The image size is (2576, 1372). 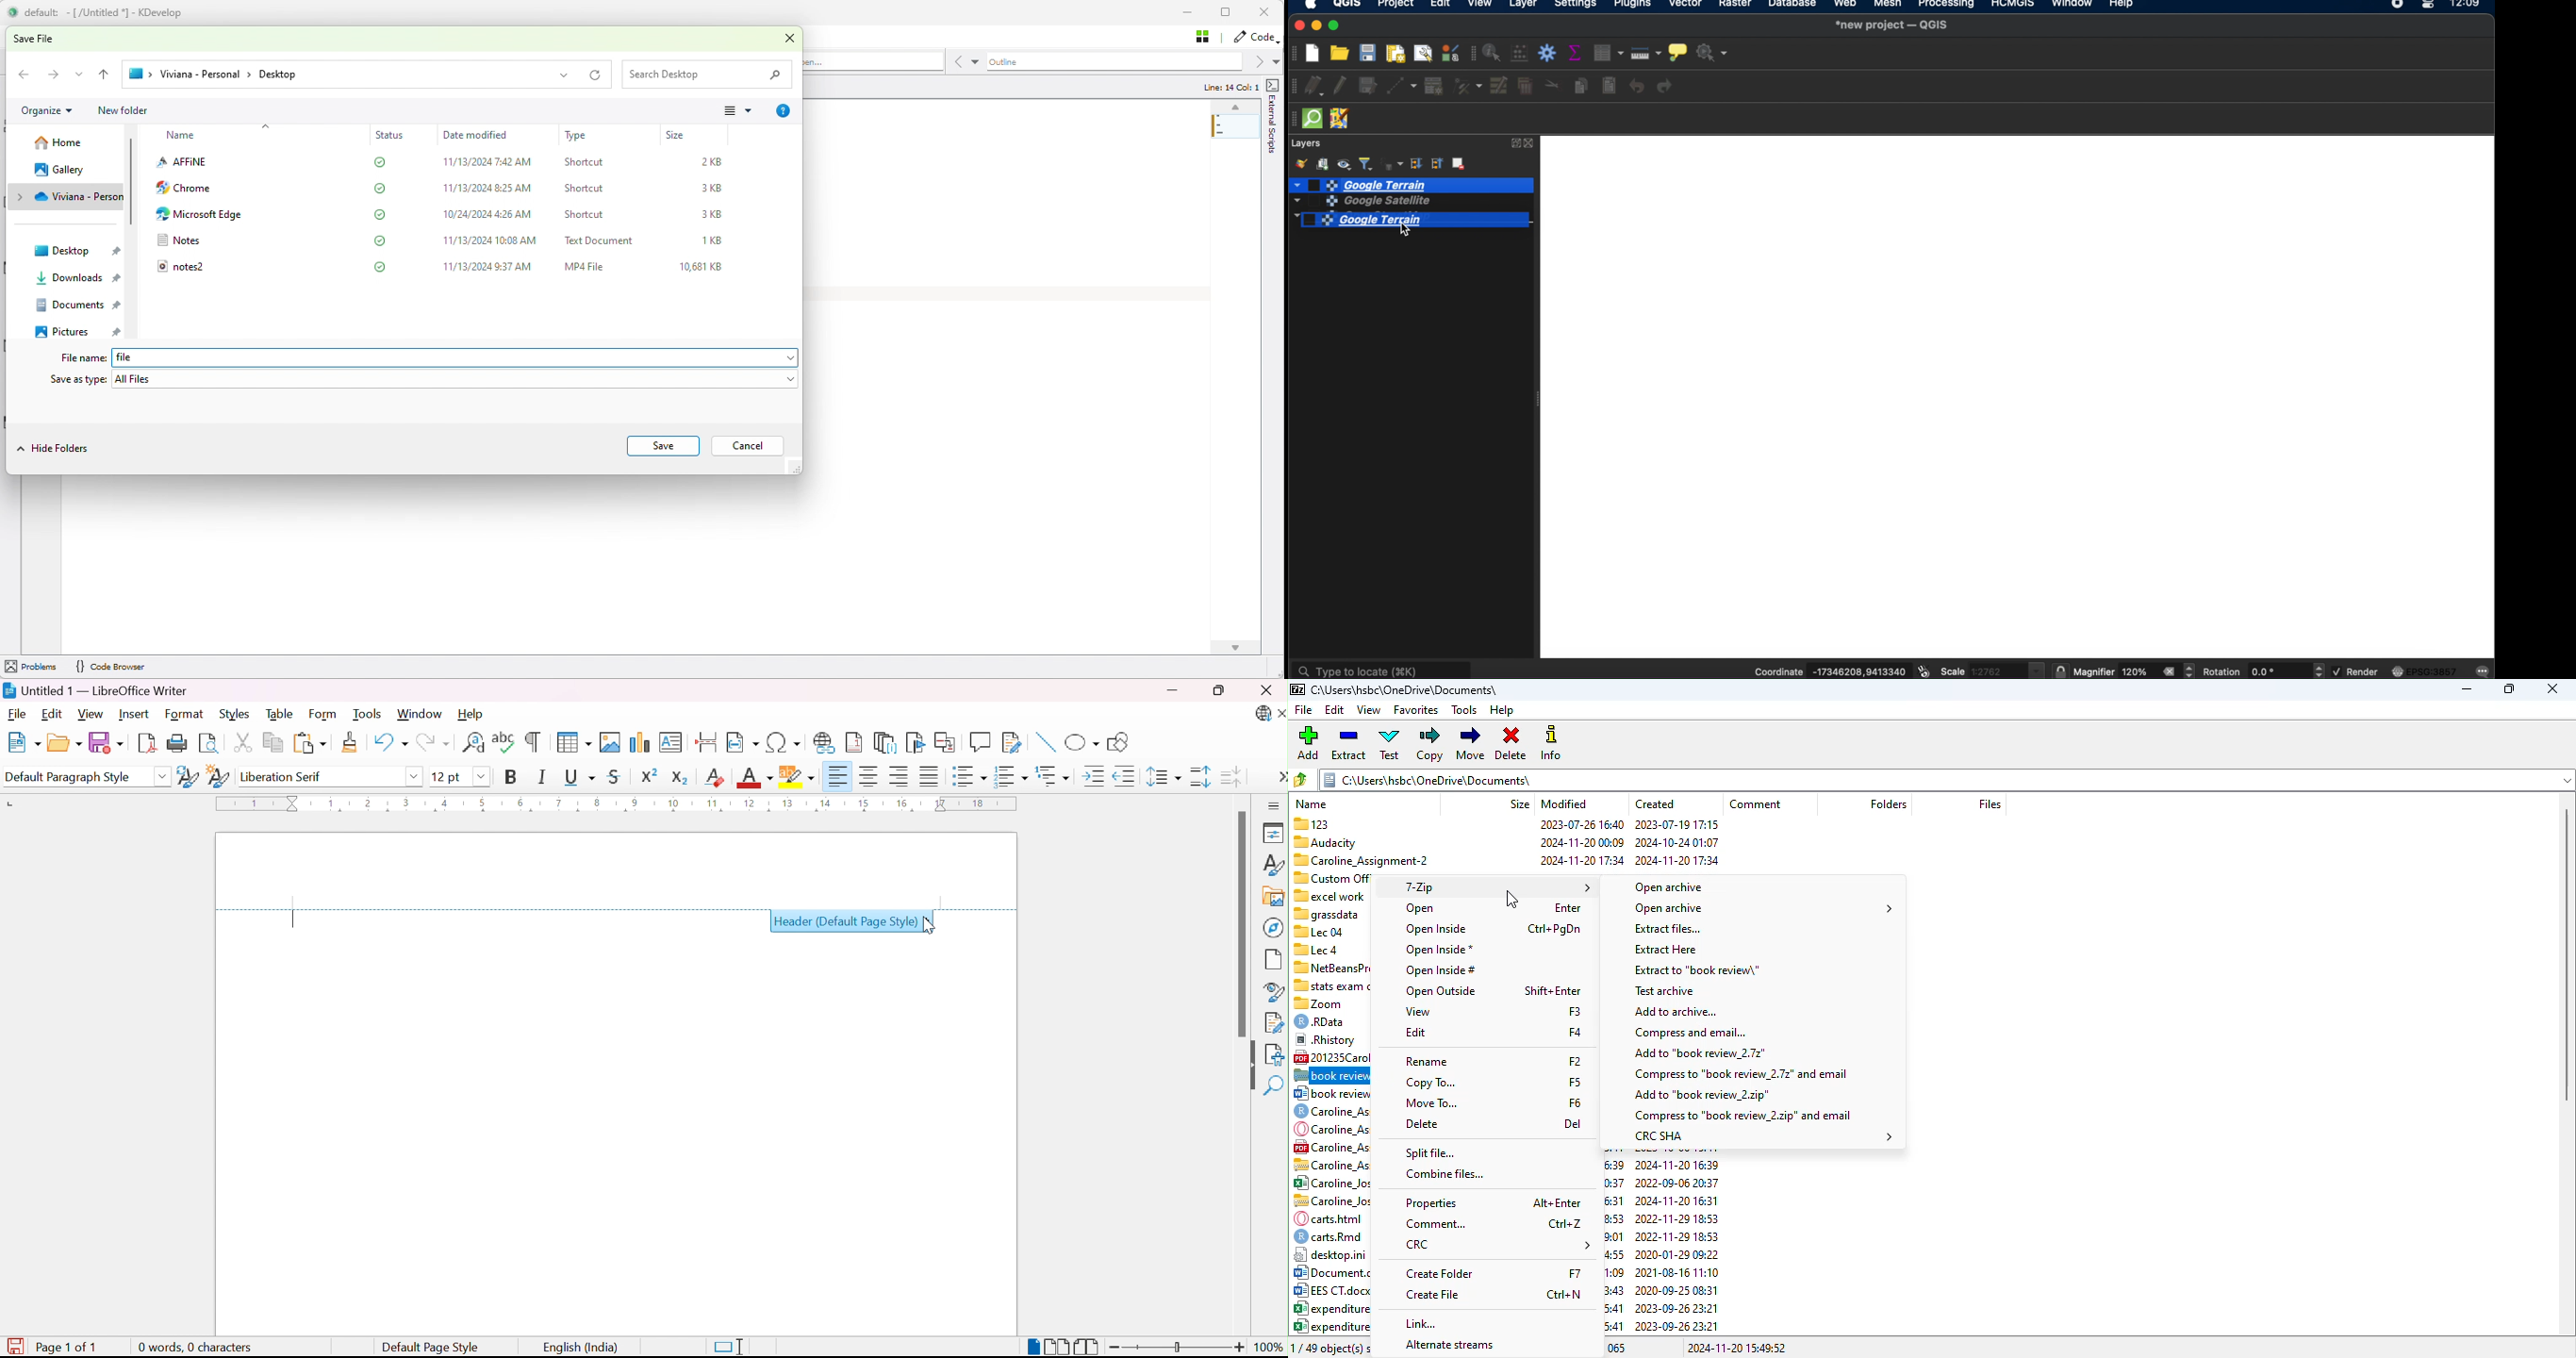 What do you see at coordinates (1296, 119) in the screenshot?
I see `hidden toolbar` at bounding box center [1296, 119].